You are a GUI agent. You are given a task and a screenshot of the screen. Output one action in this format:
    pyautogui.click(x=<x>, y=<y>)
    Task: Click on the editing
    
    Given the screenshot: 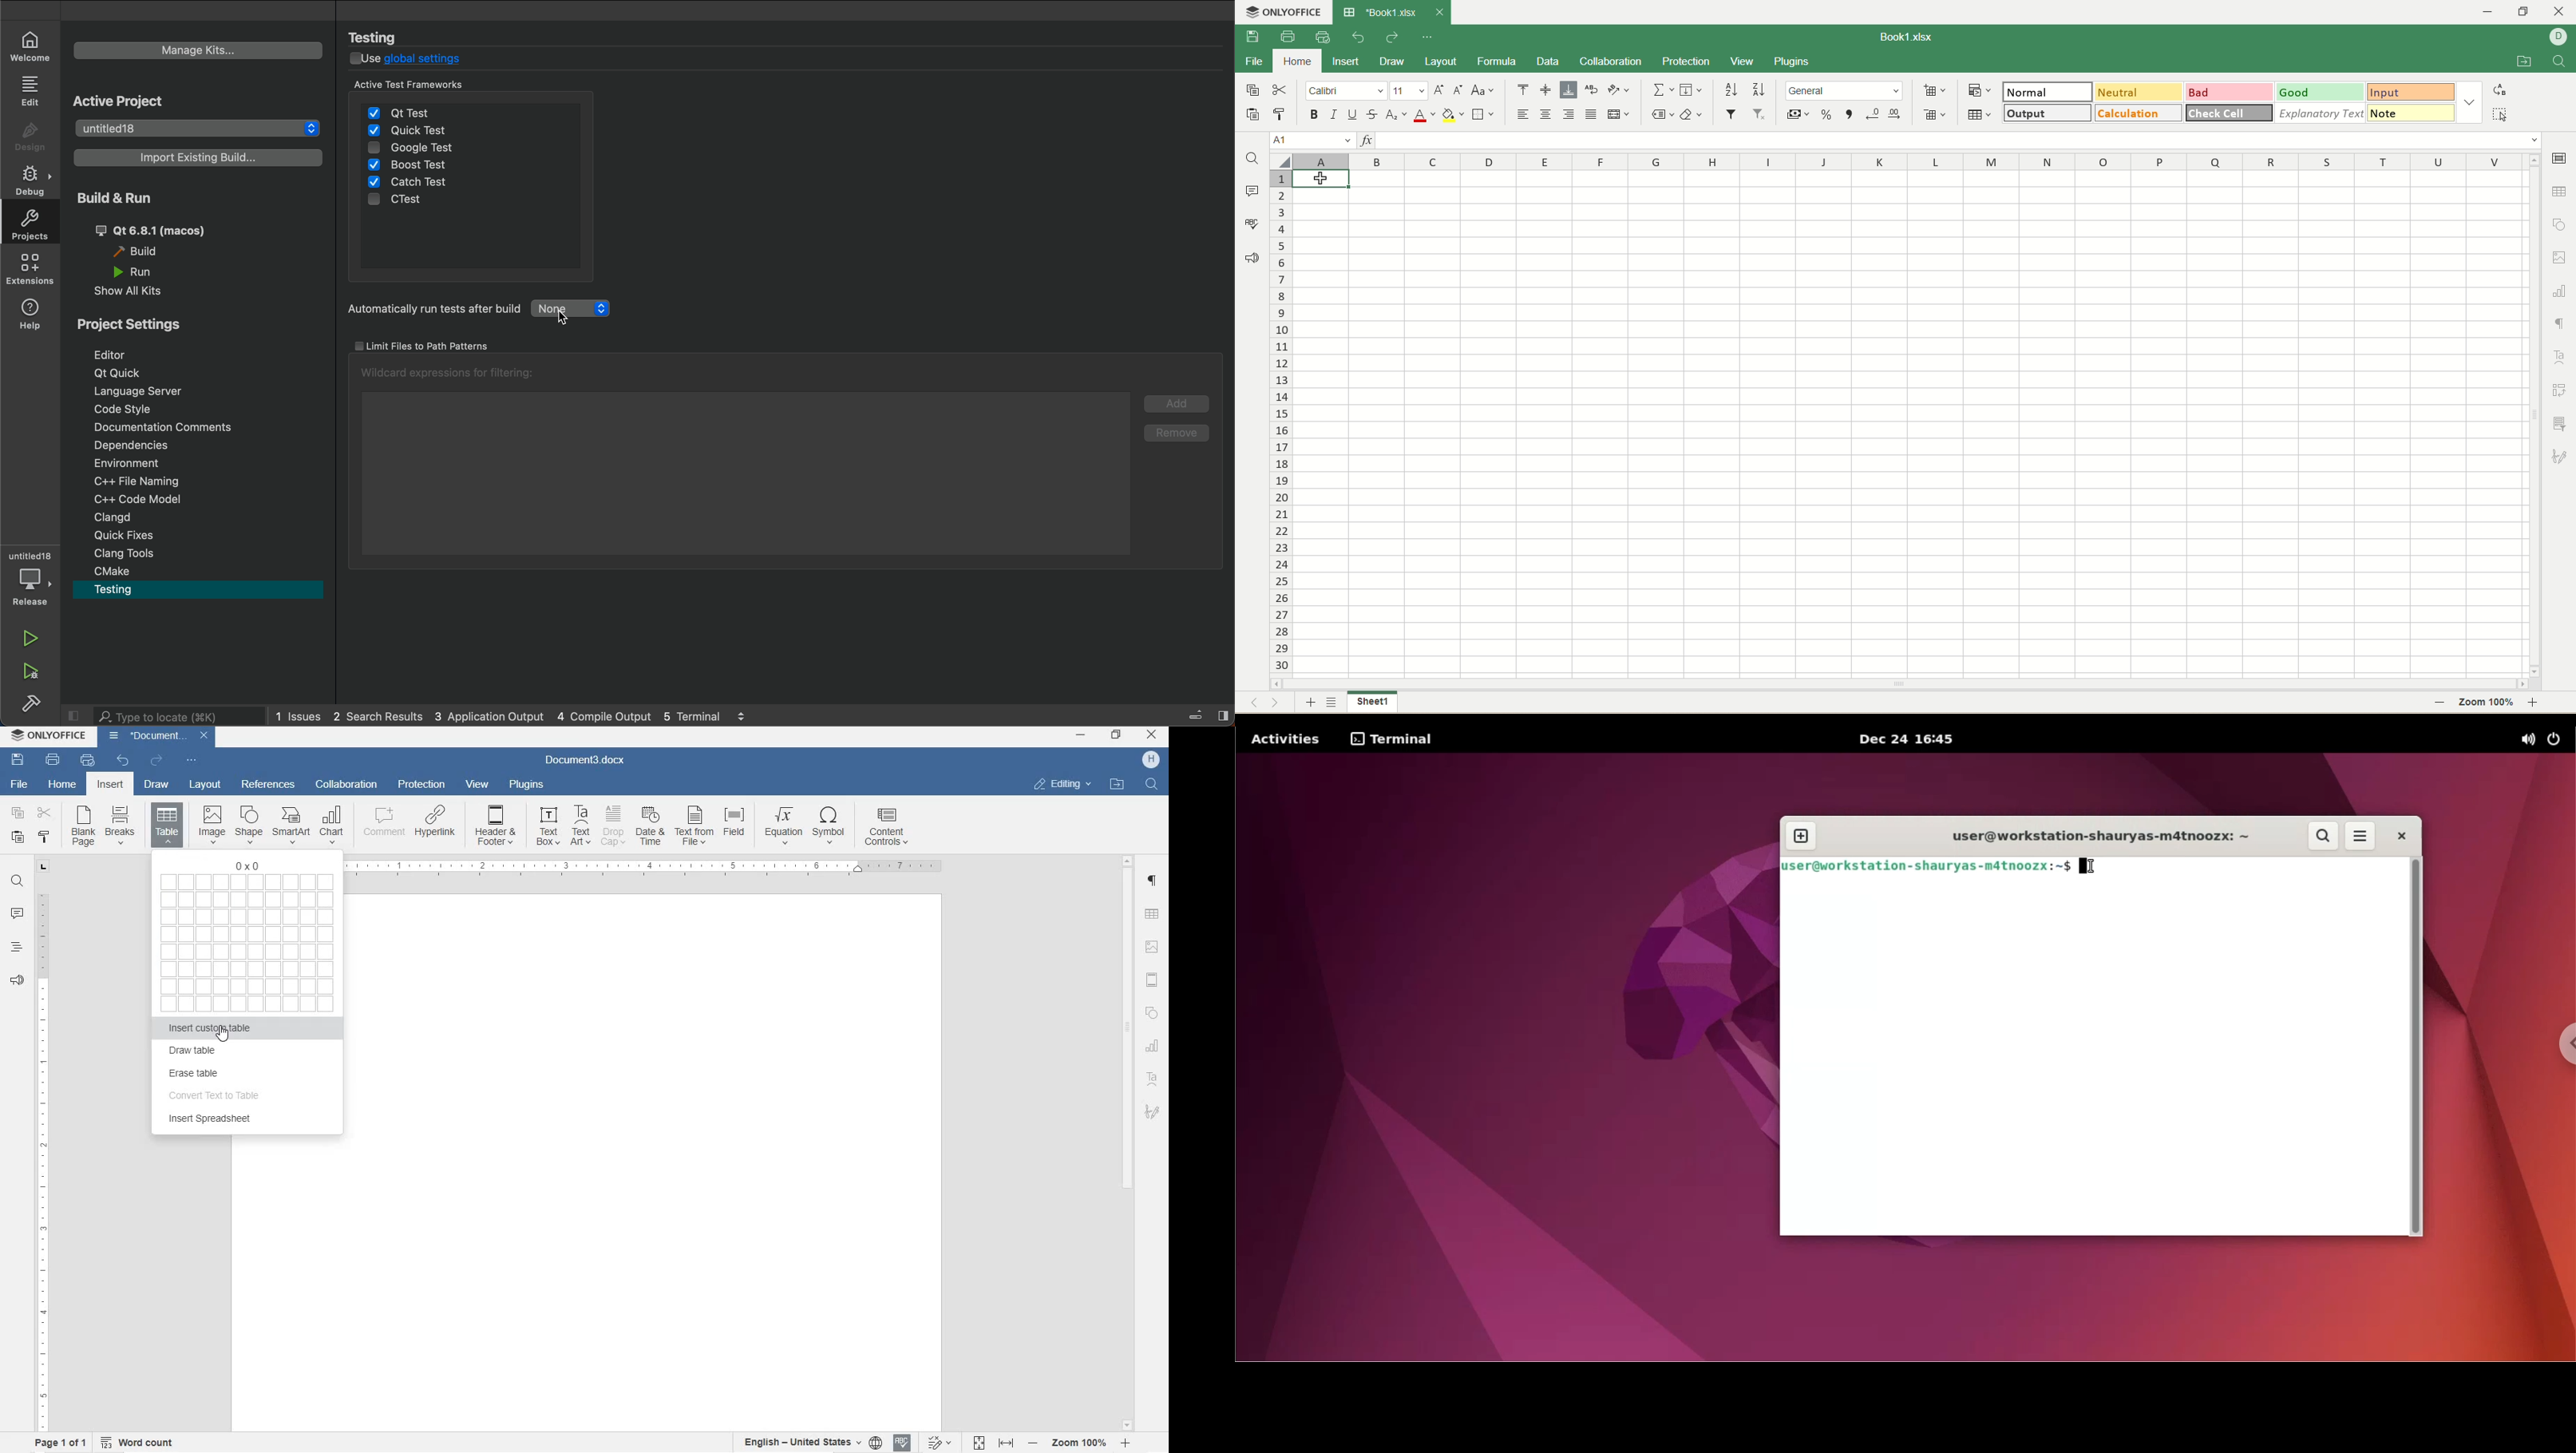 What is the action you would take?
    pyautogui.click(x=1063, y=784)
    